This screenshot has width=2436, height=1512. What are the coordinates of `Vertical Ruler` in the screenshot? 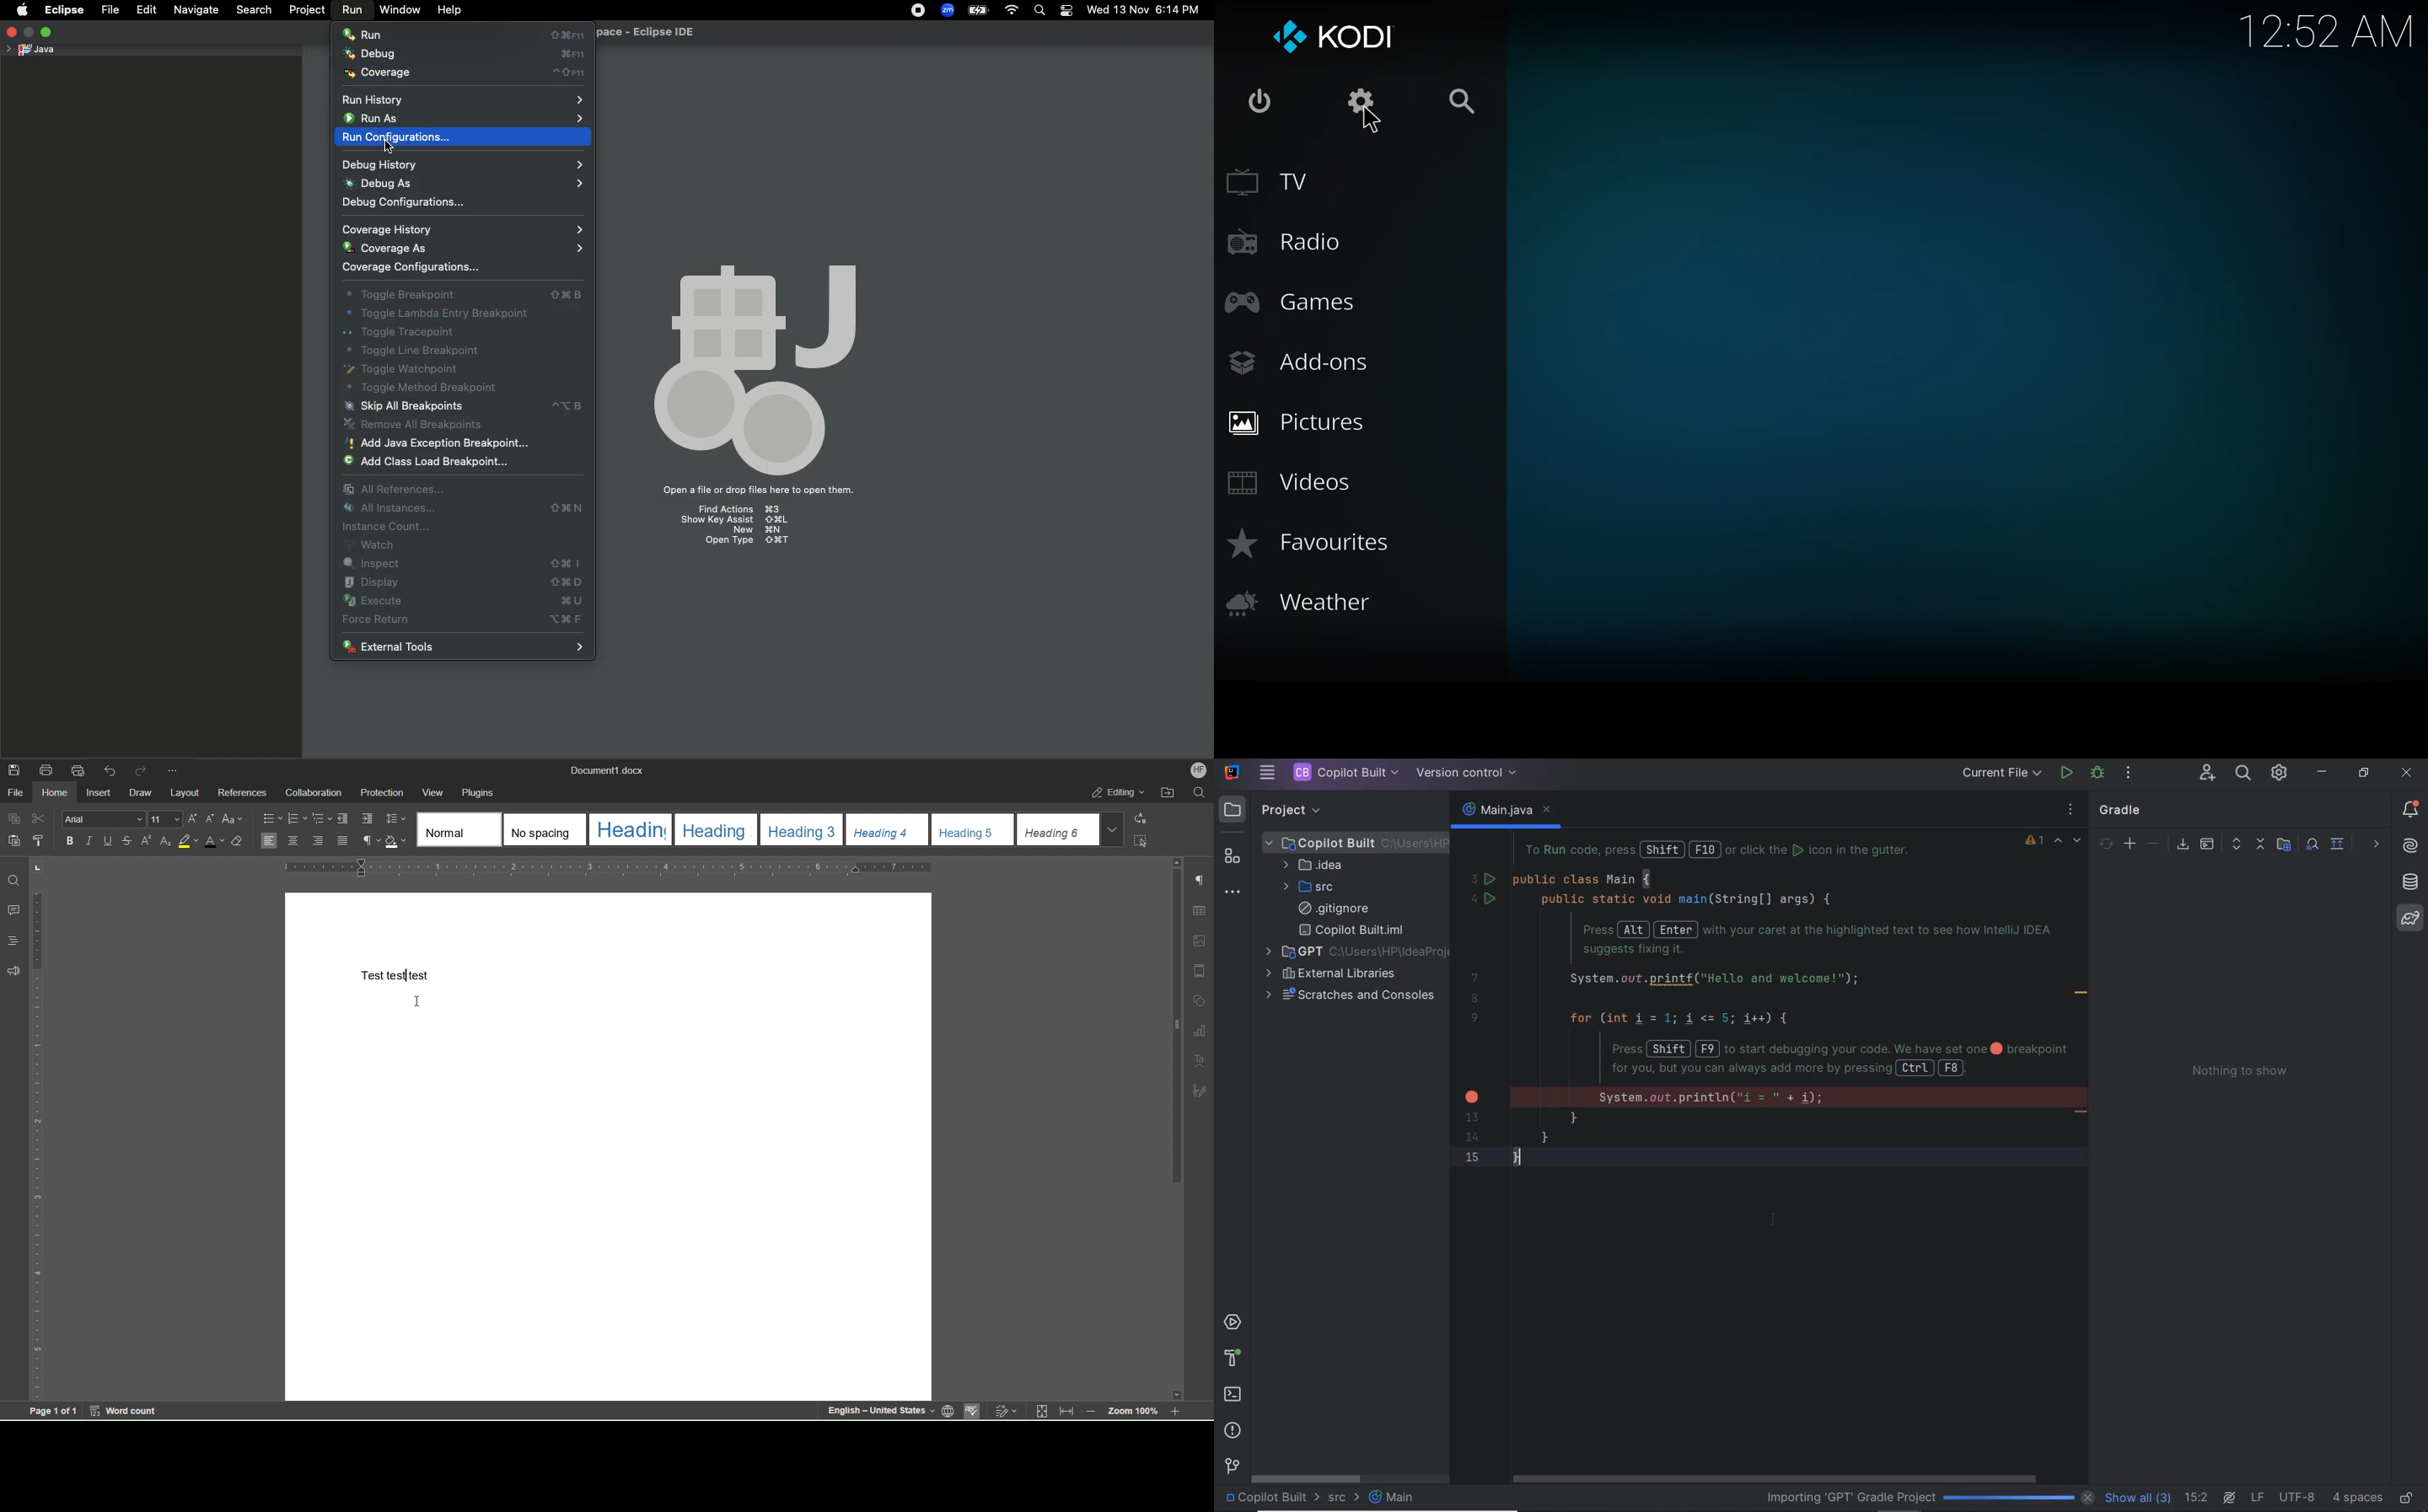 It's located at (37, 1144).